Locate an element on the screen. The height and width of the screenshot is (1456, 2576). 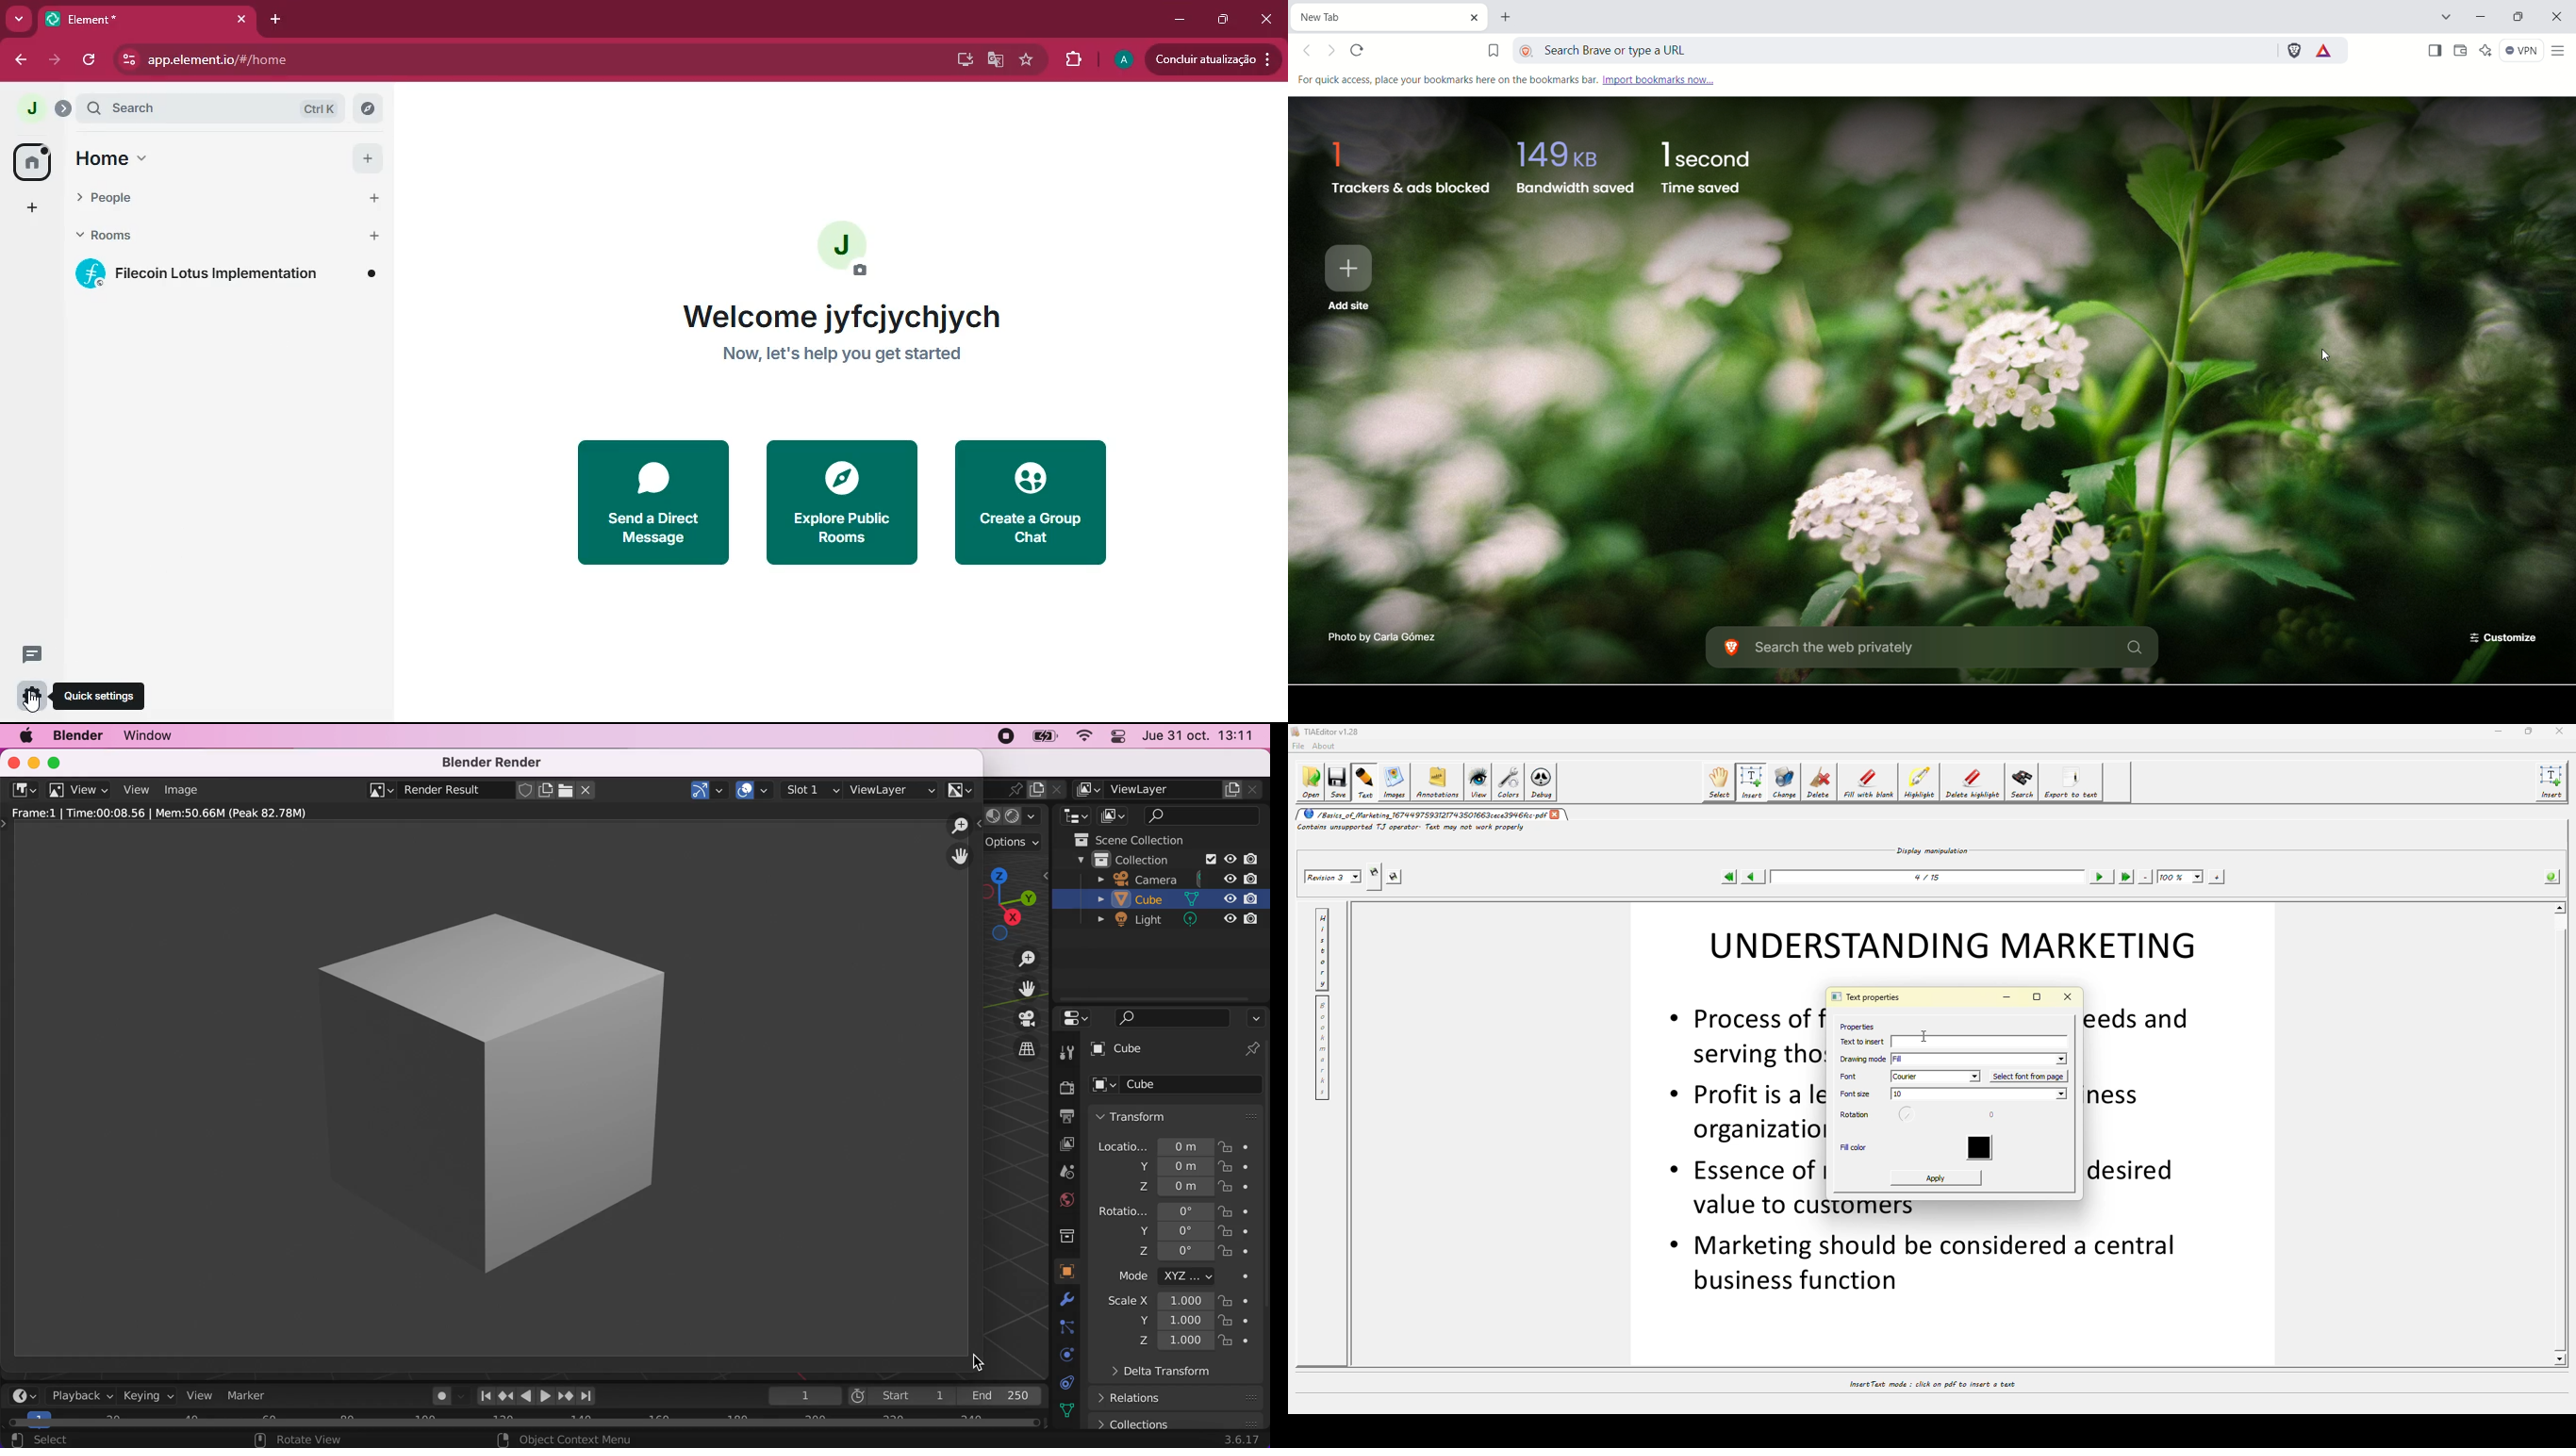
cube is located at coordinates (1166, 901).